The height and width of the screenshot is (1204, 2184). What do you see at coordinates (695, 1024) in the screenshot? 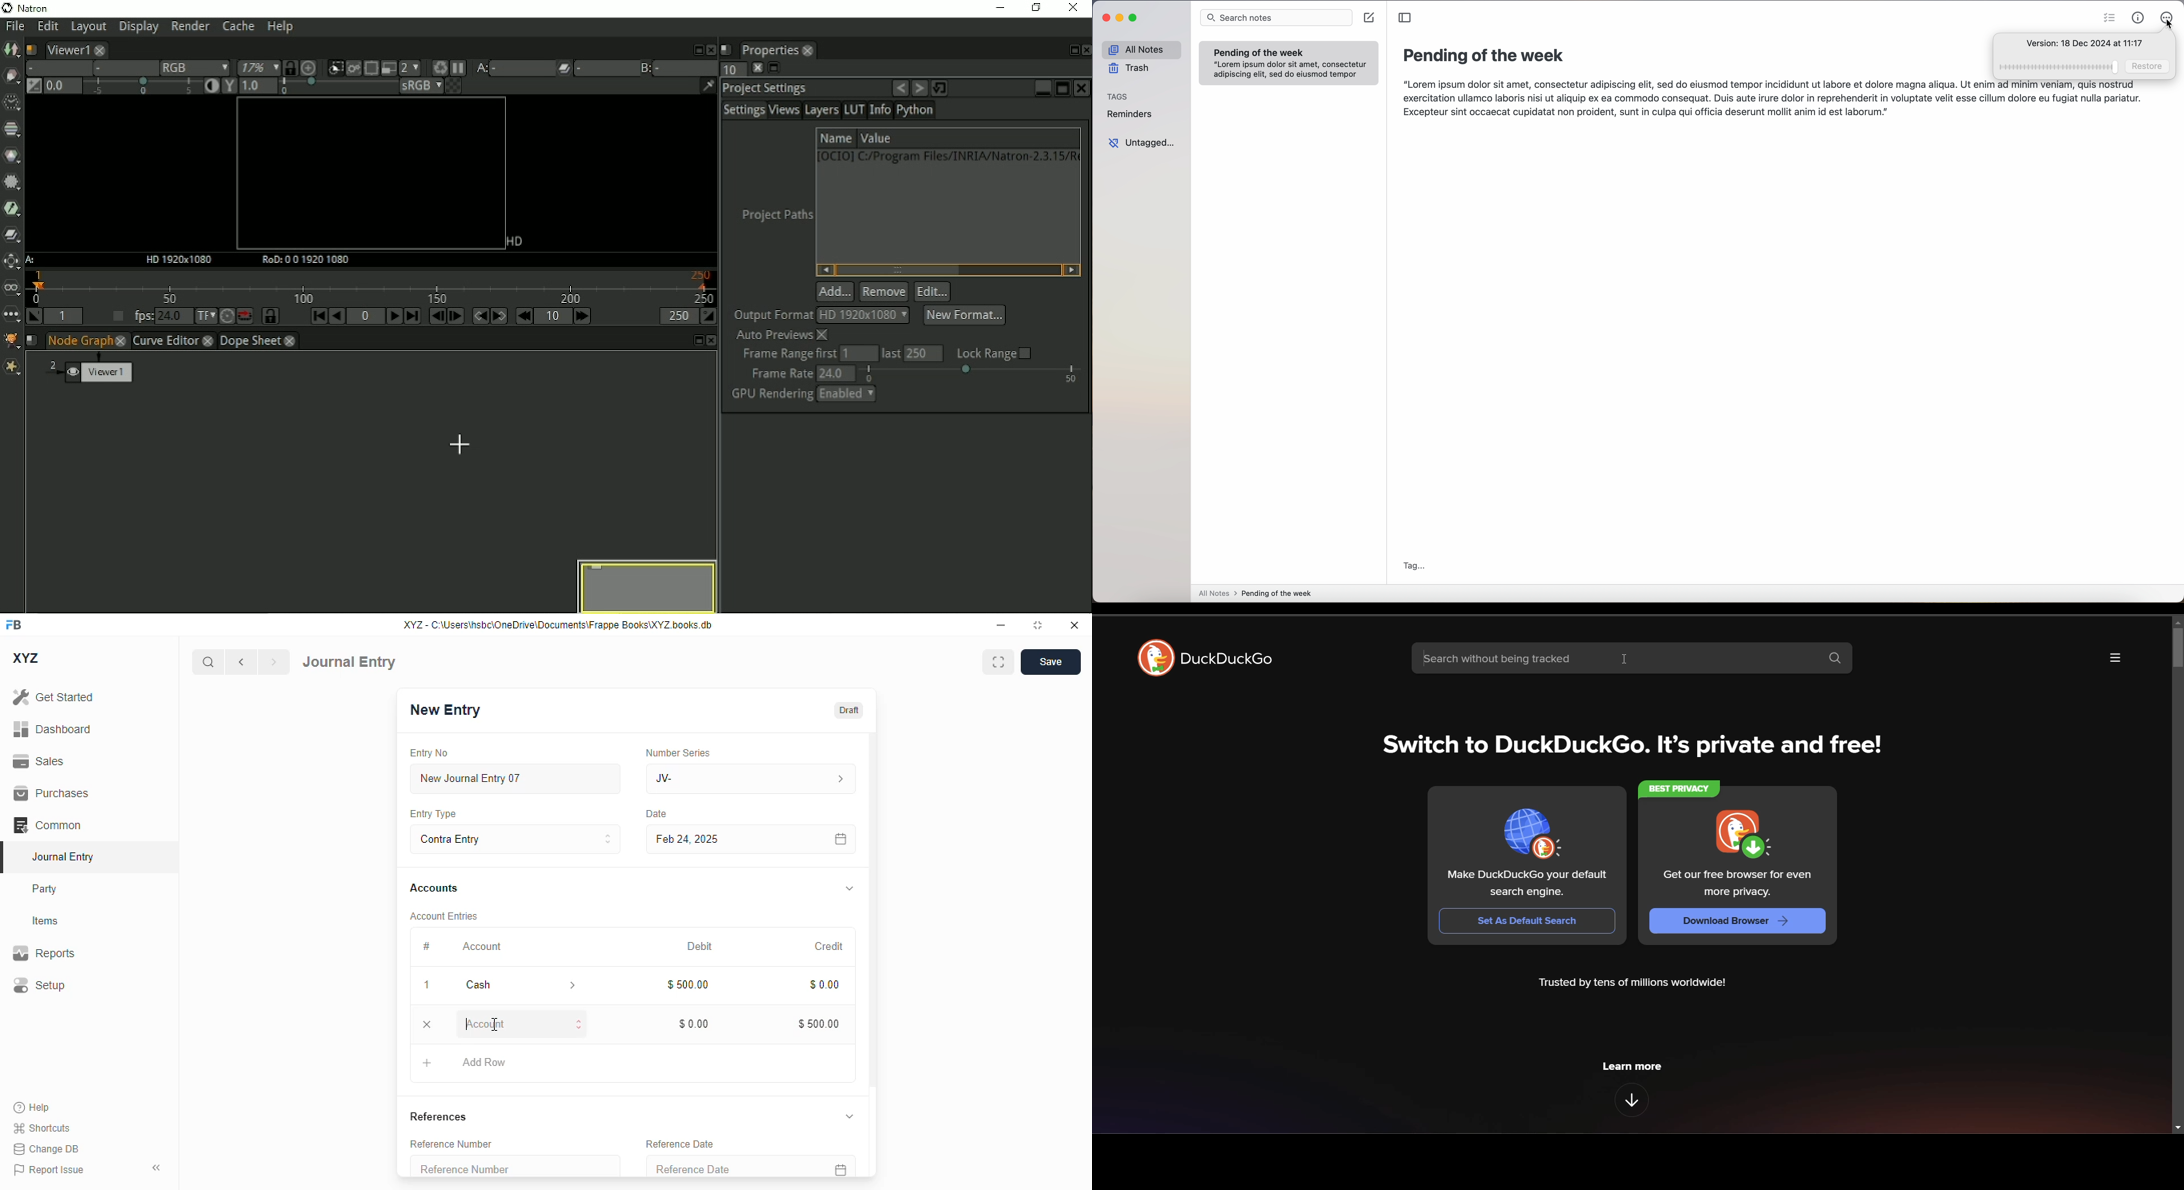
I see `$0.00` at bounding box center [695, 1024].